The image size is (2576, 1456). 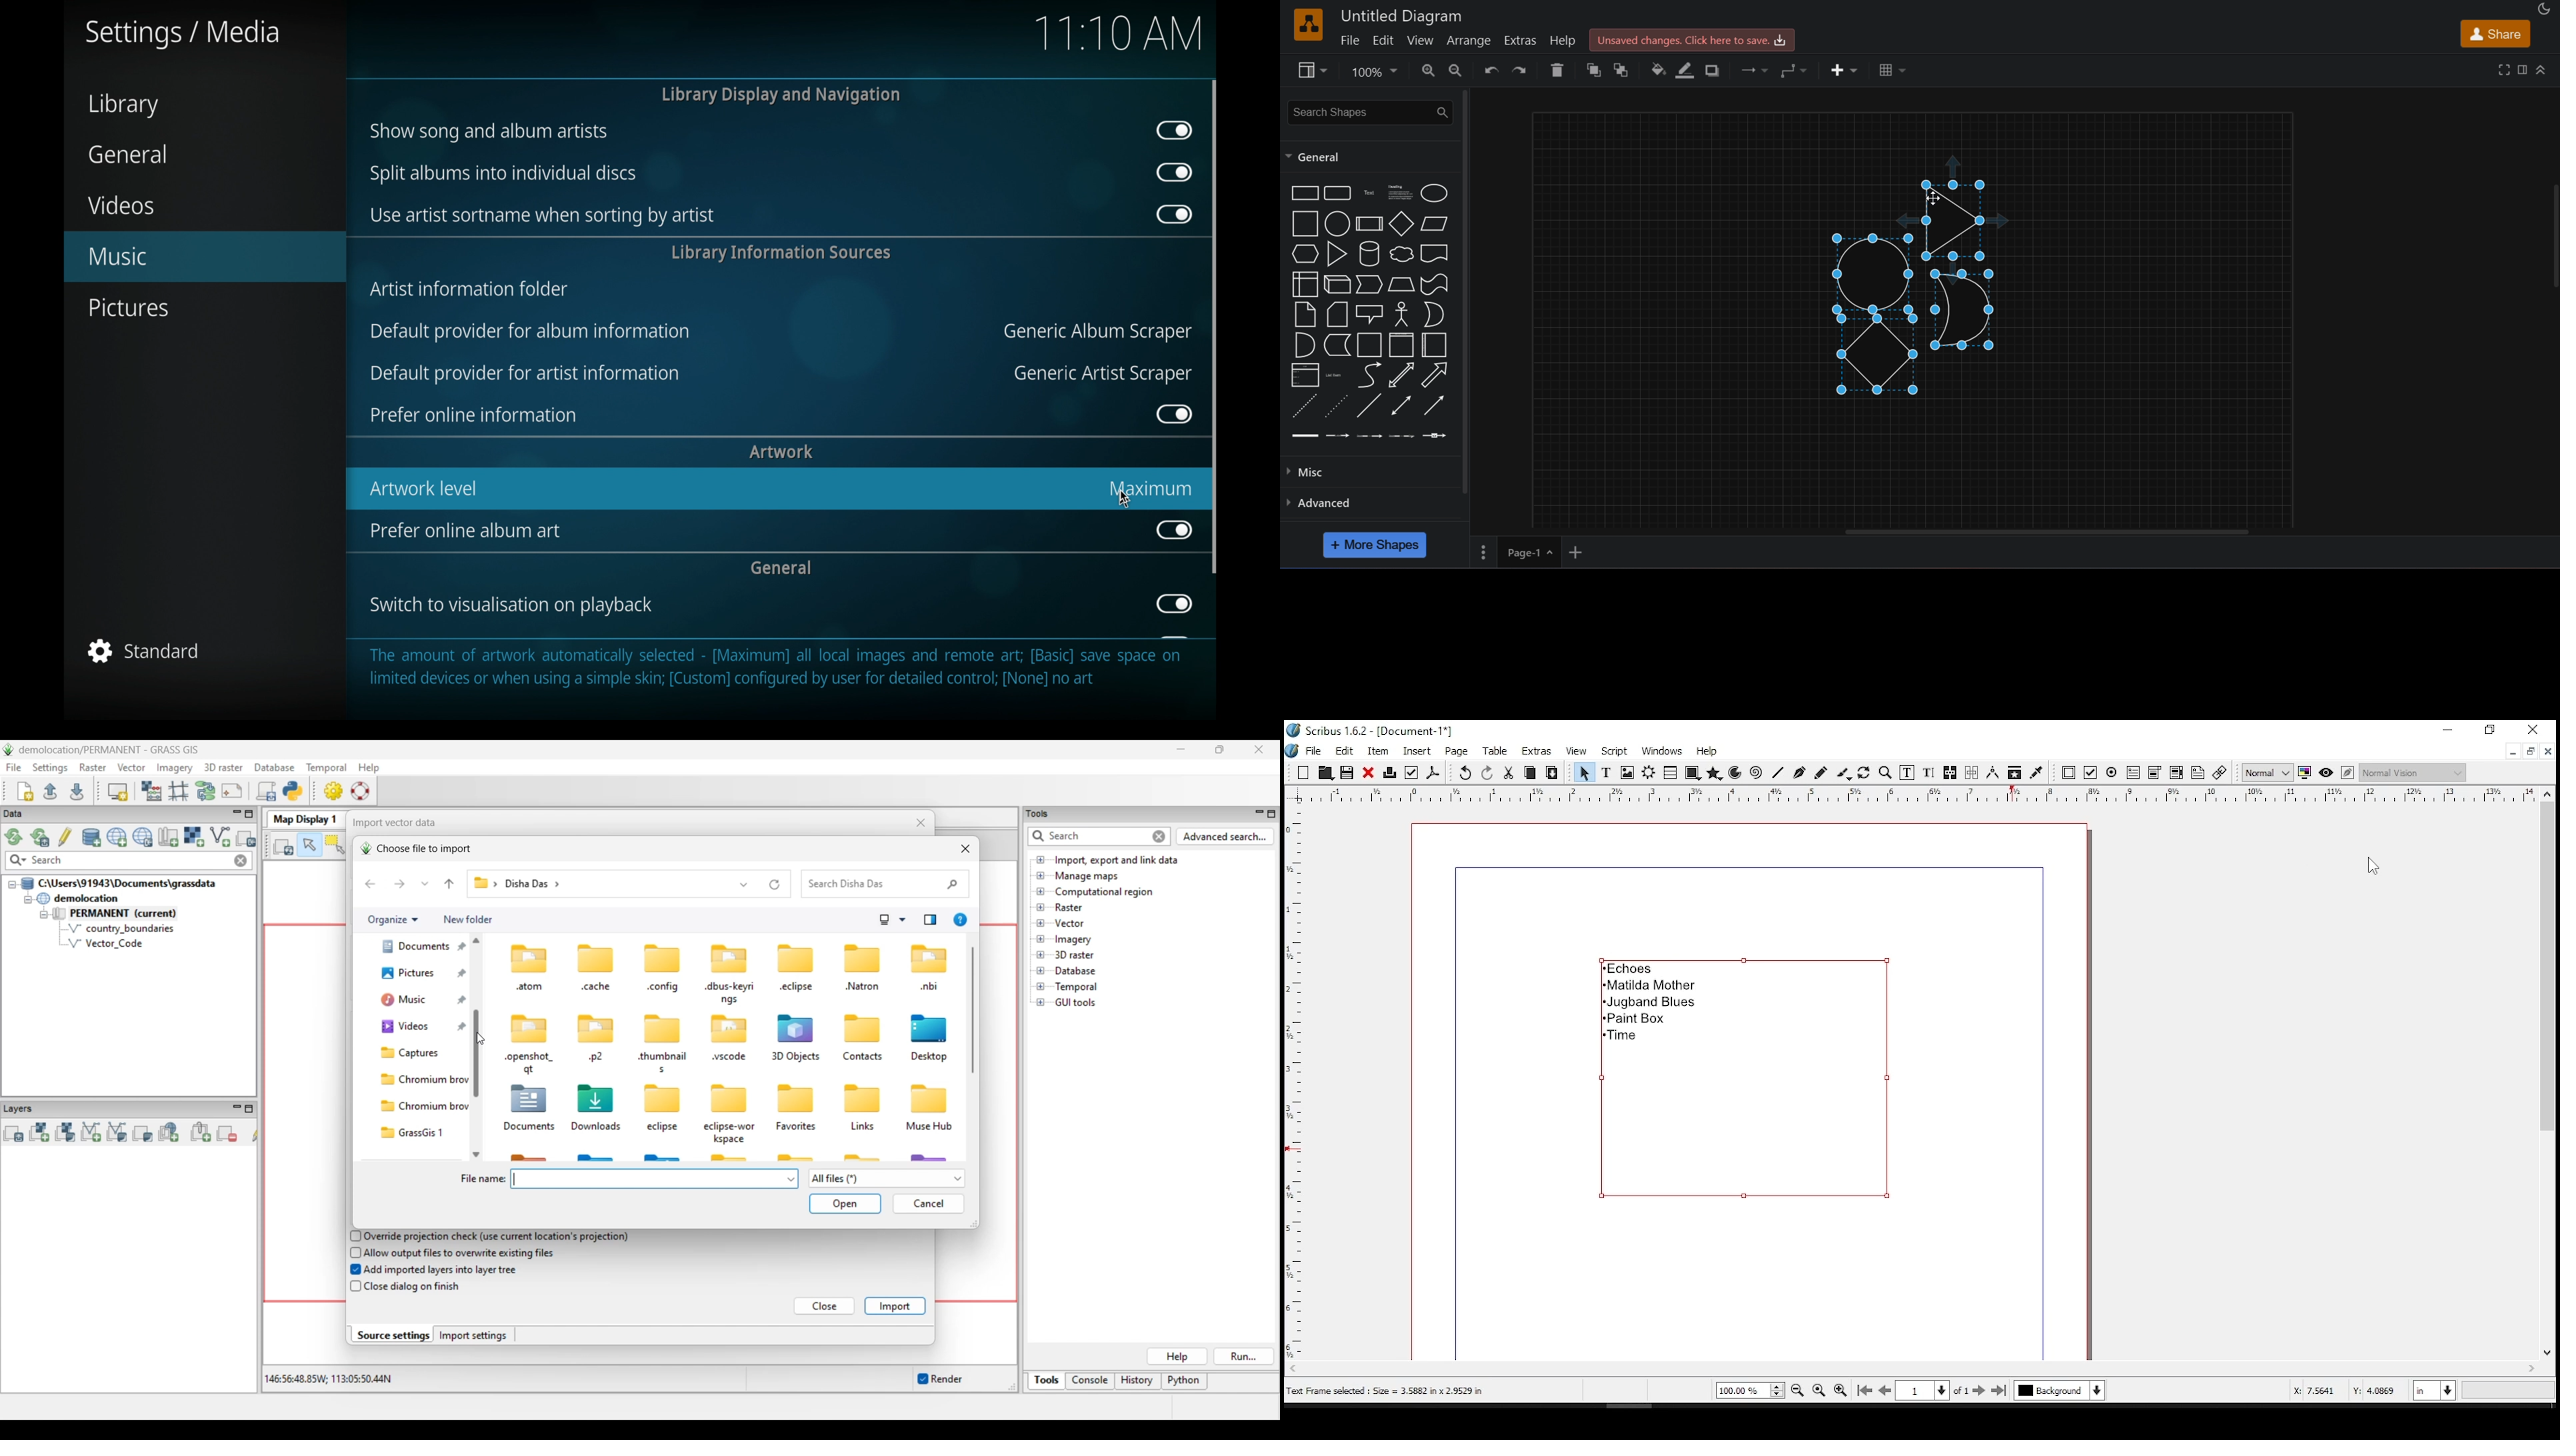 I want to click on scribus 1.6.2 - [document-1*], so click(x=1382, y=729).